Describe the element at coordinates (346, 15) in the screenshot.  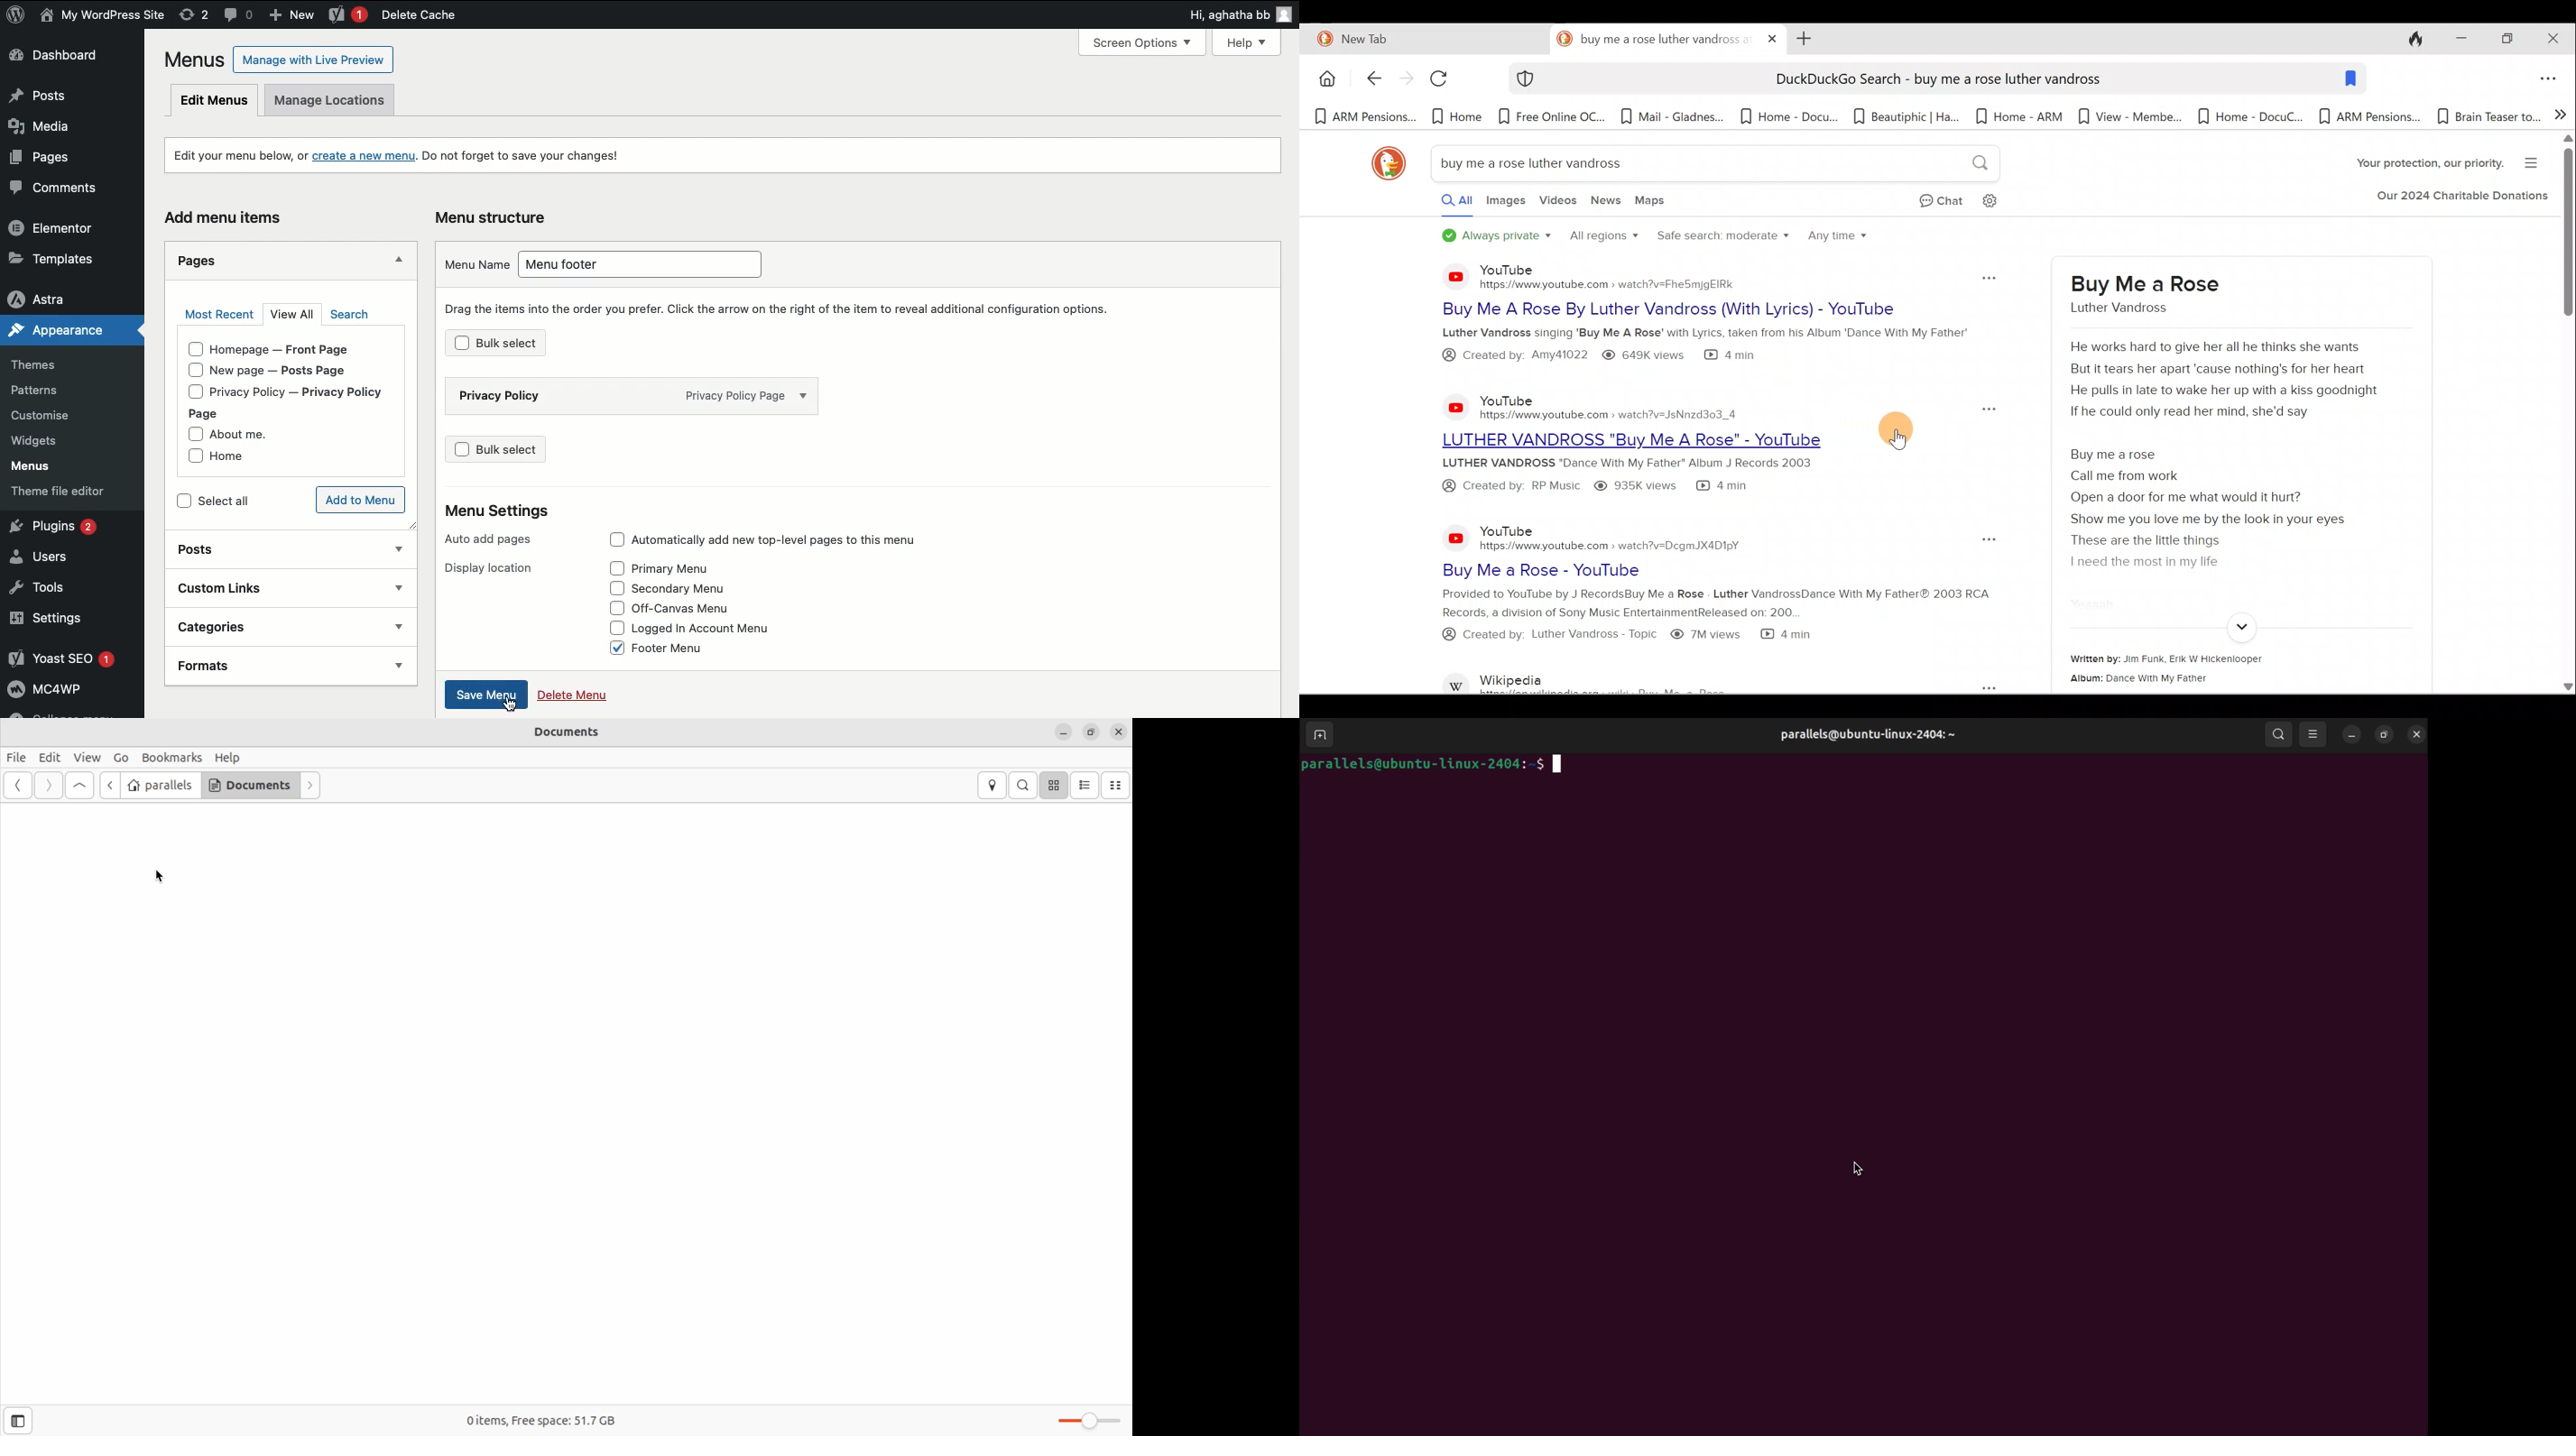
I see `Yoast` at that location.